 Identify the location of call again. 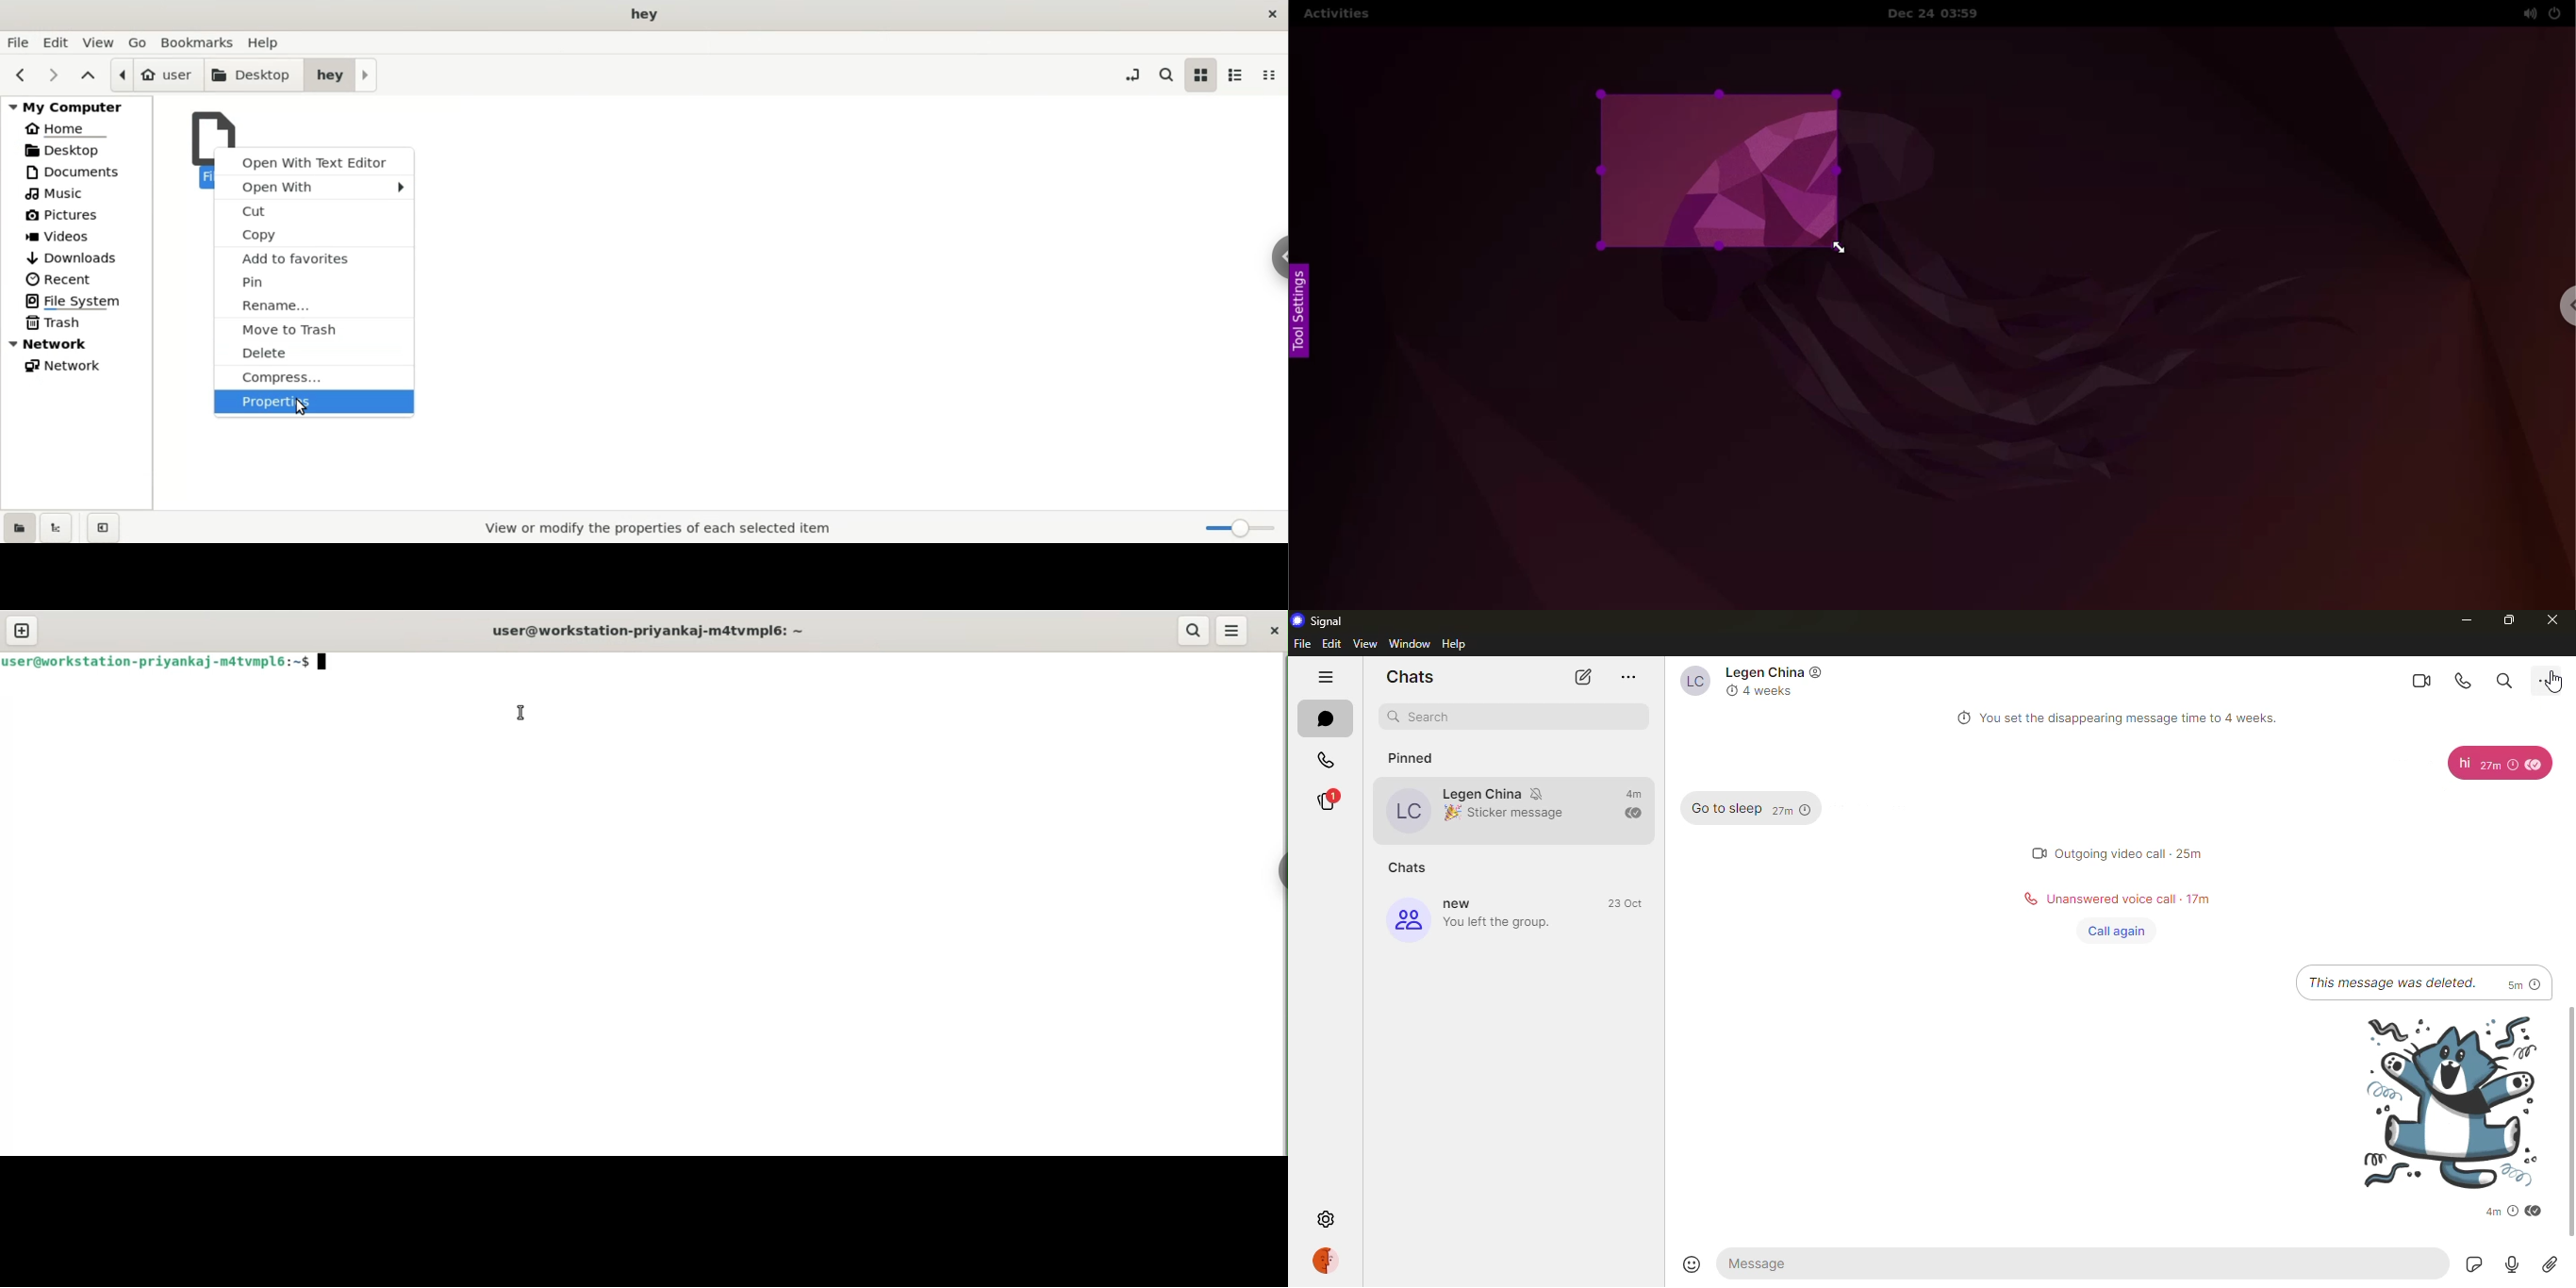
(2113, 930).